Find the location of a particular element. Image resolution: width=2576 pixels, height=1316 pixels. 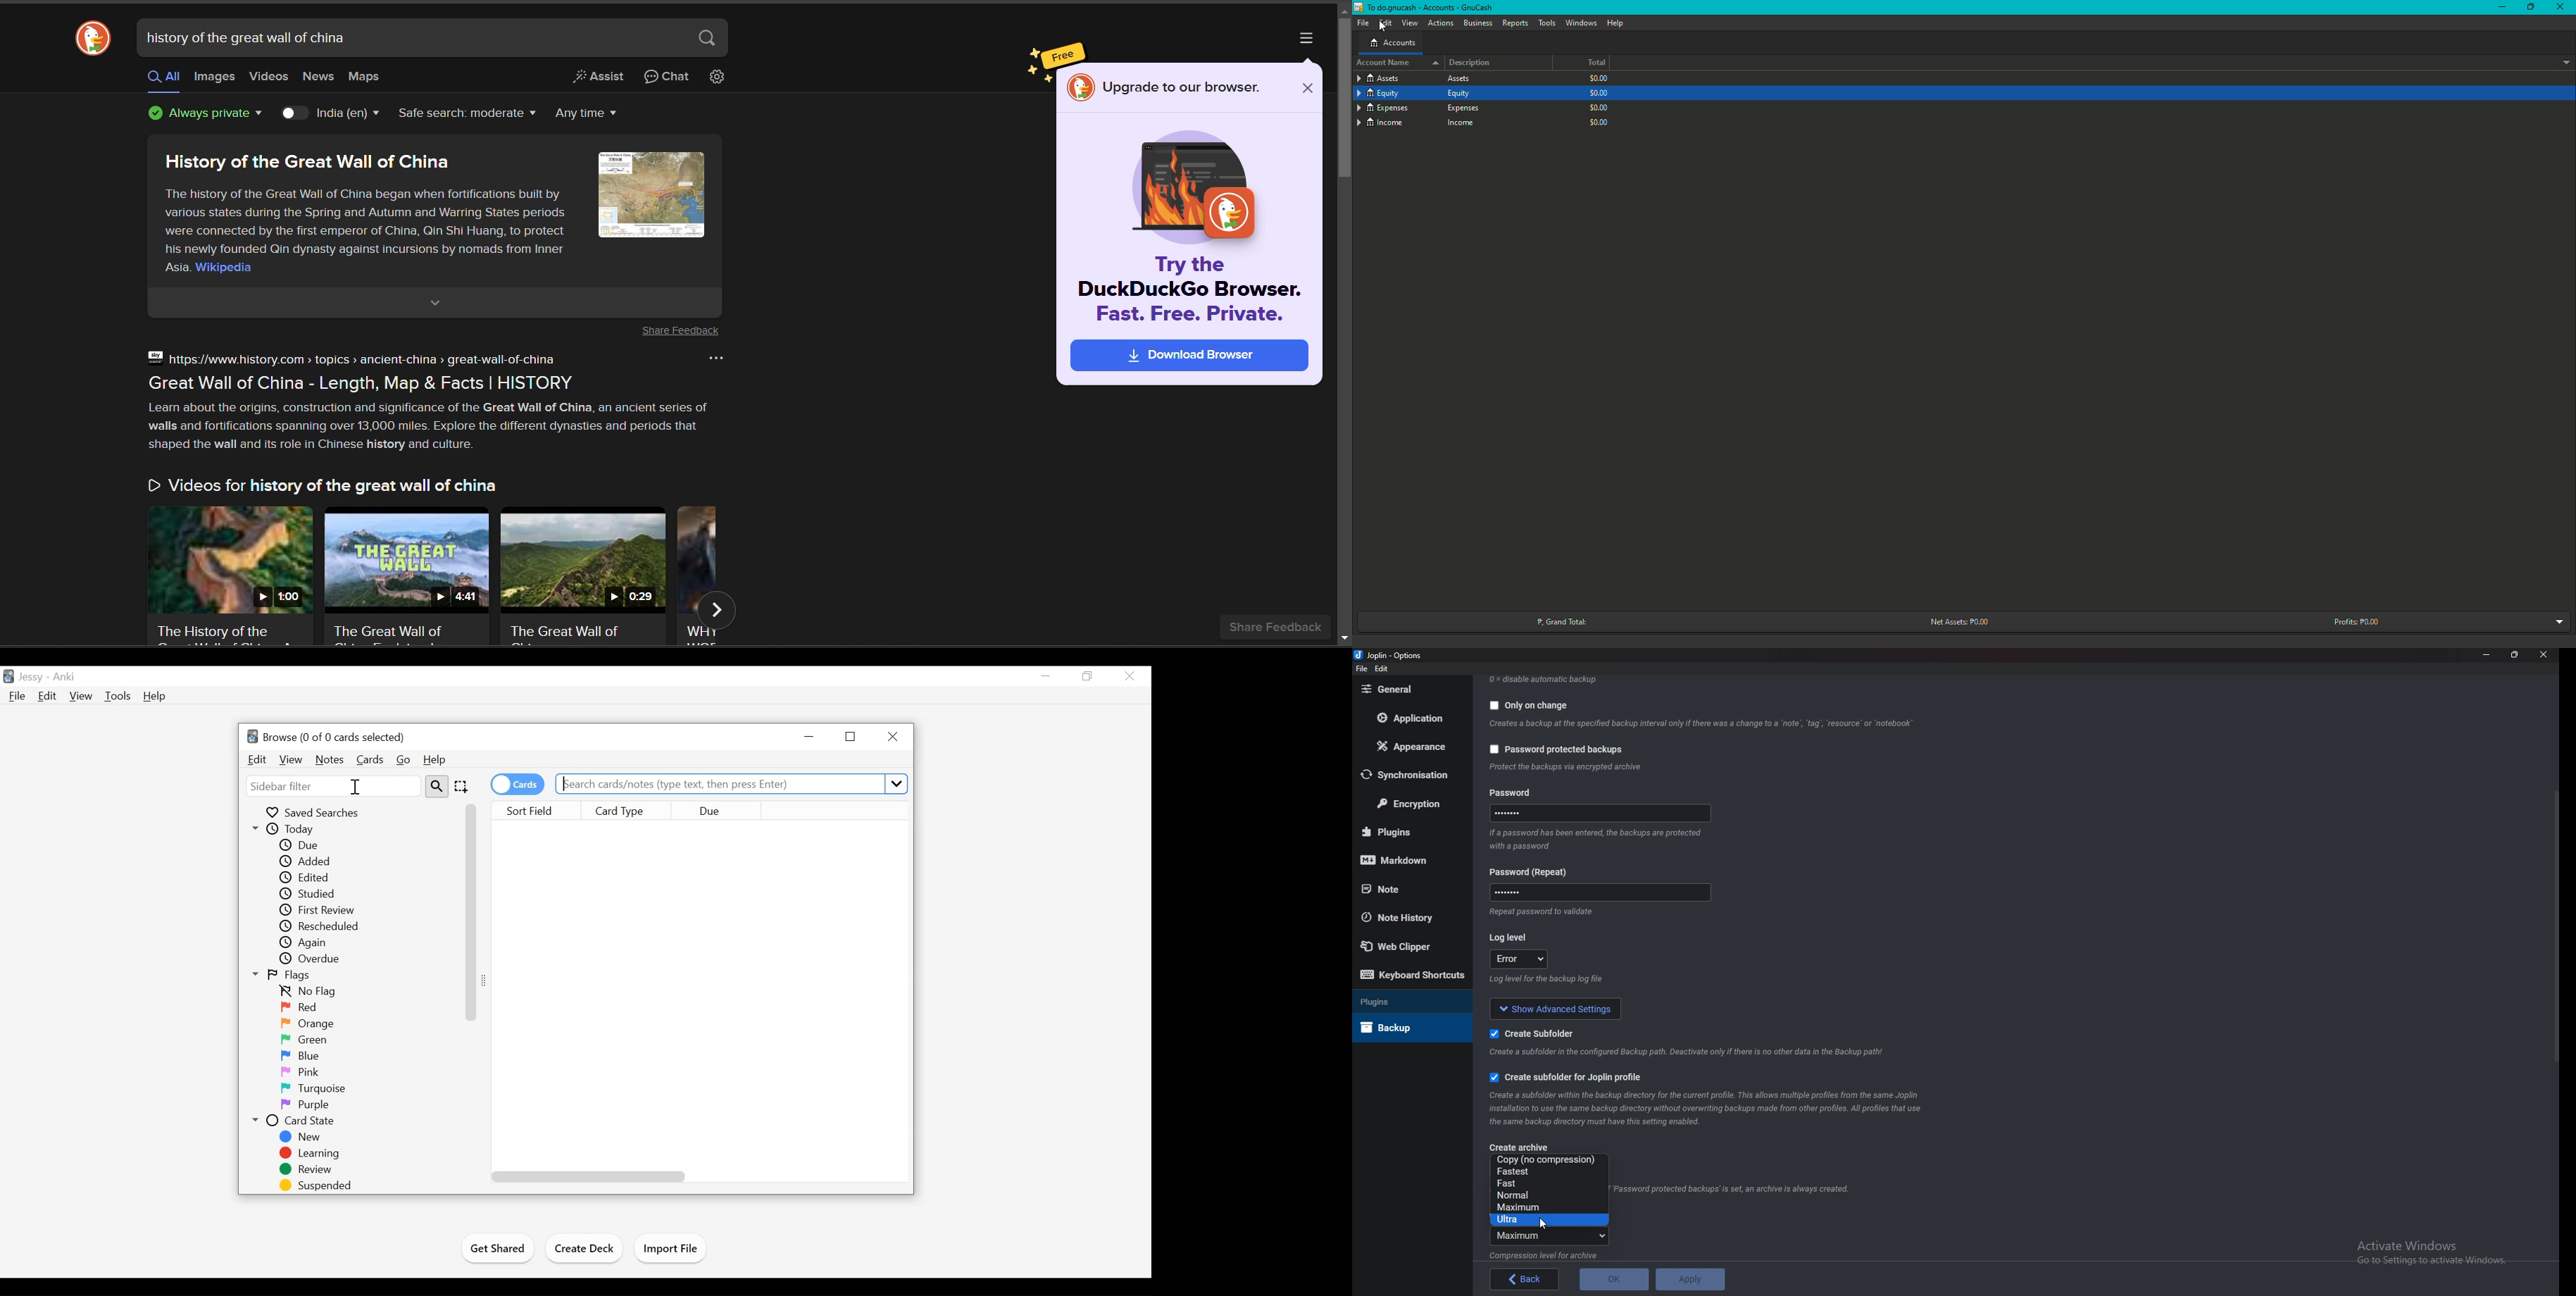

Learning is located at coordinates (310, 1154).